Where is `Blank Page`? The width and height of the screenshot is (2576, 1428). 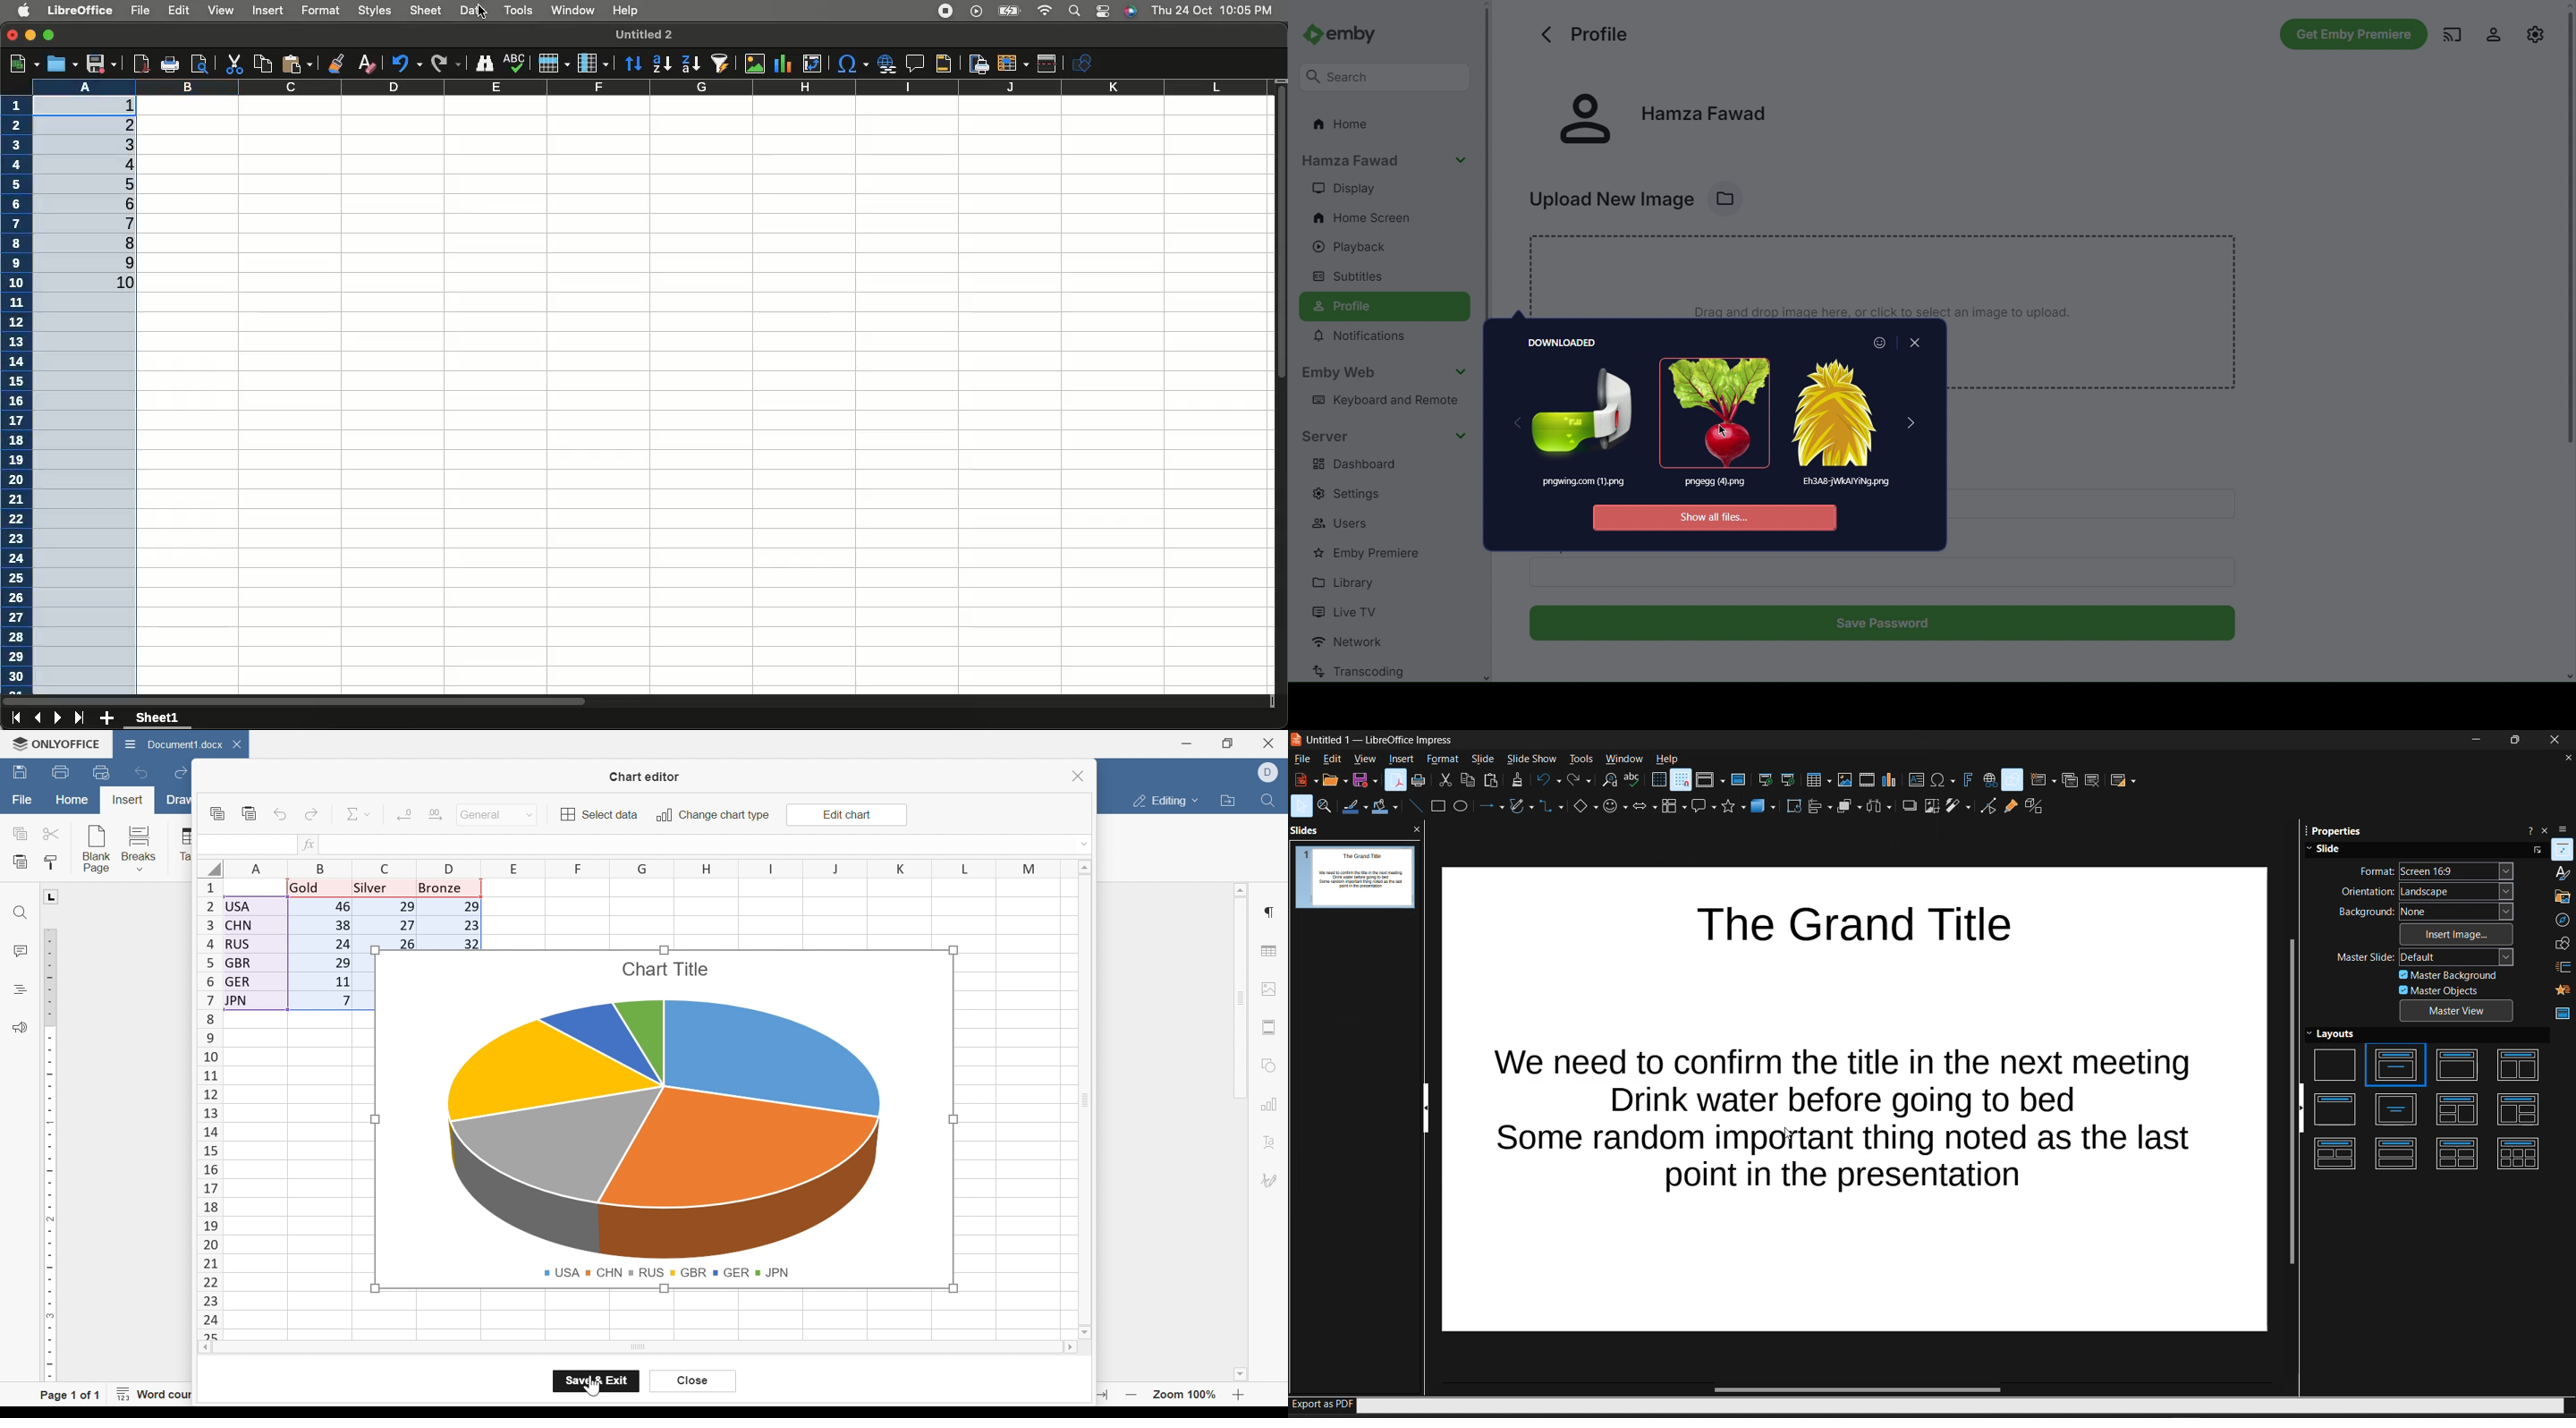
Blank Page is located at coordinates (97, 846).